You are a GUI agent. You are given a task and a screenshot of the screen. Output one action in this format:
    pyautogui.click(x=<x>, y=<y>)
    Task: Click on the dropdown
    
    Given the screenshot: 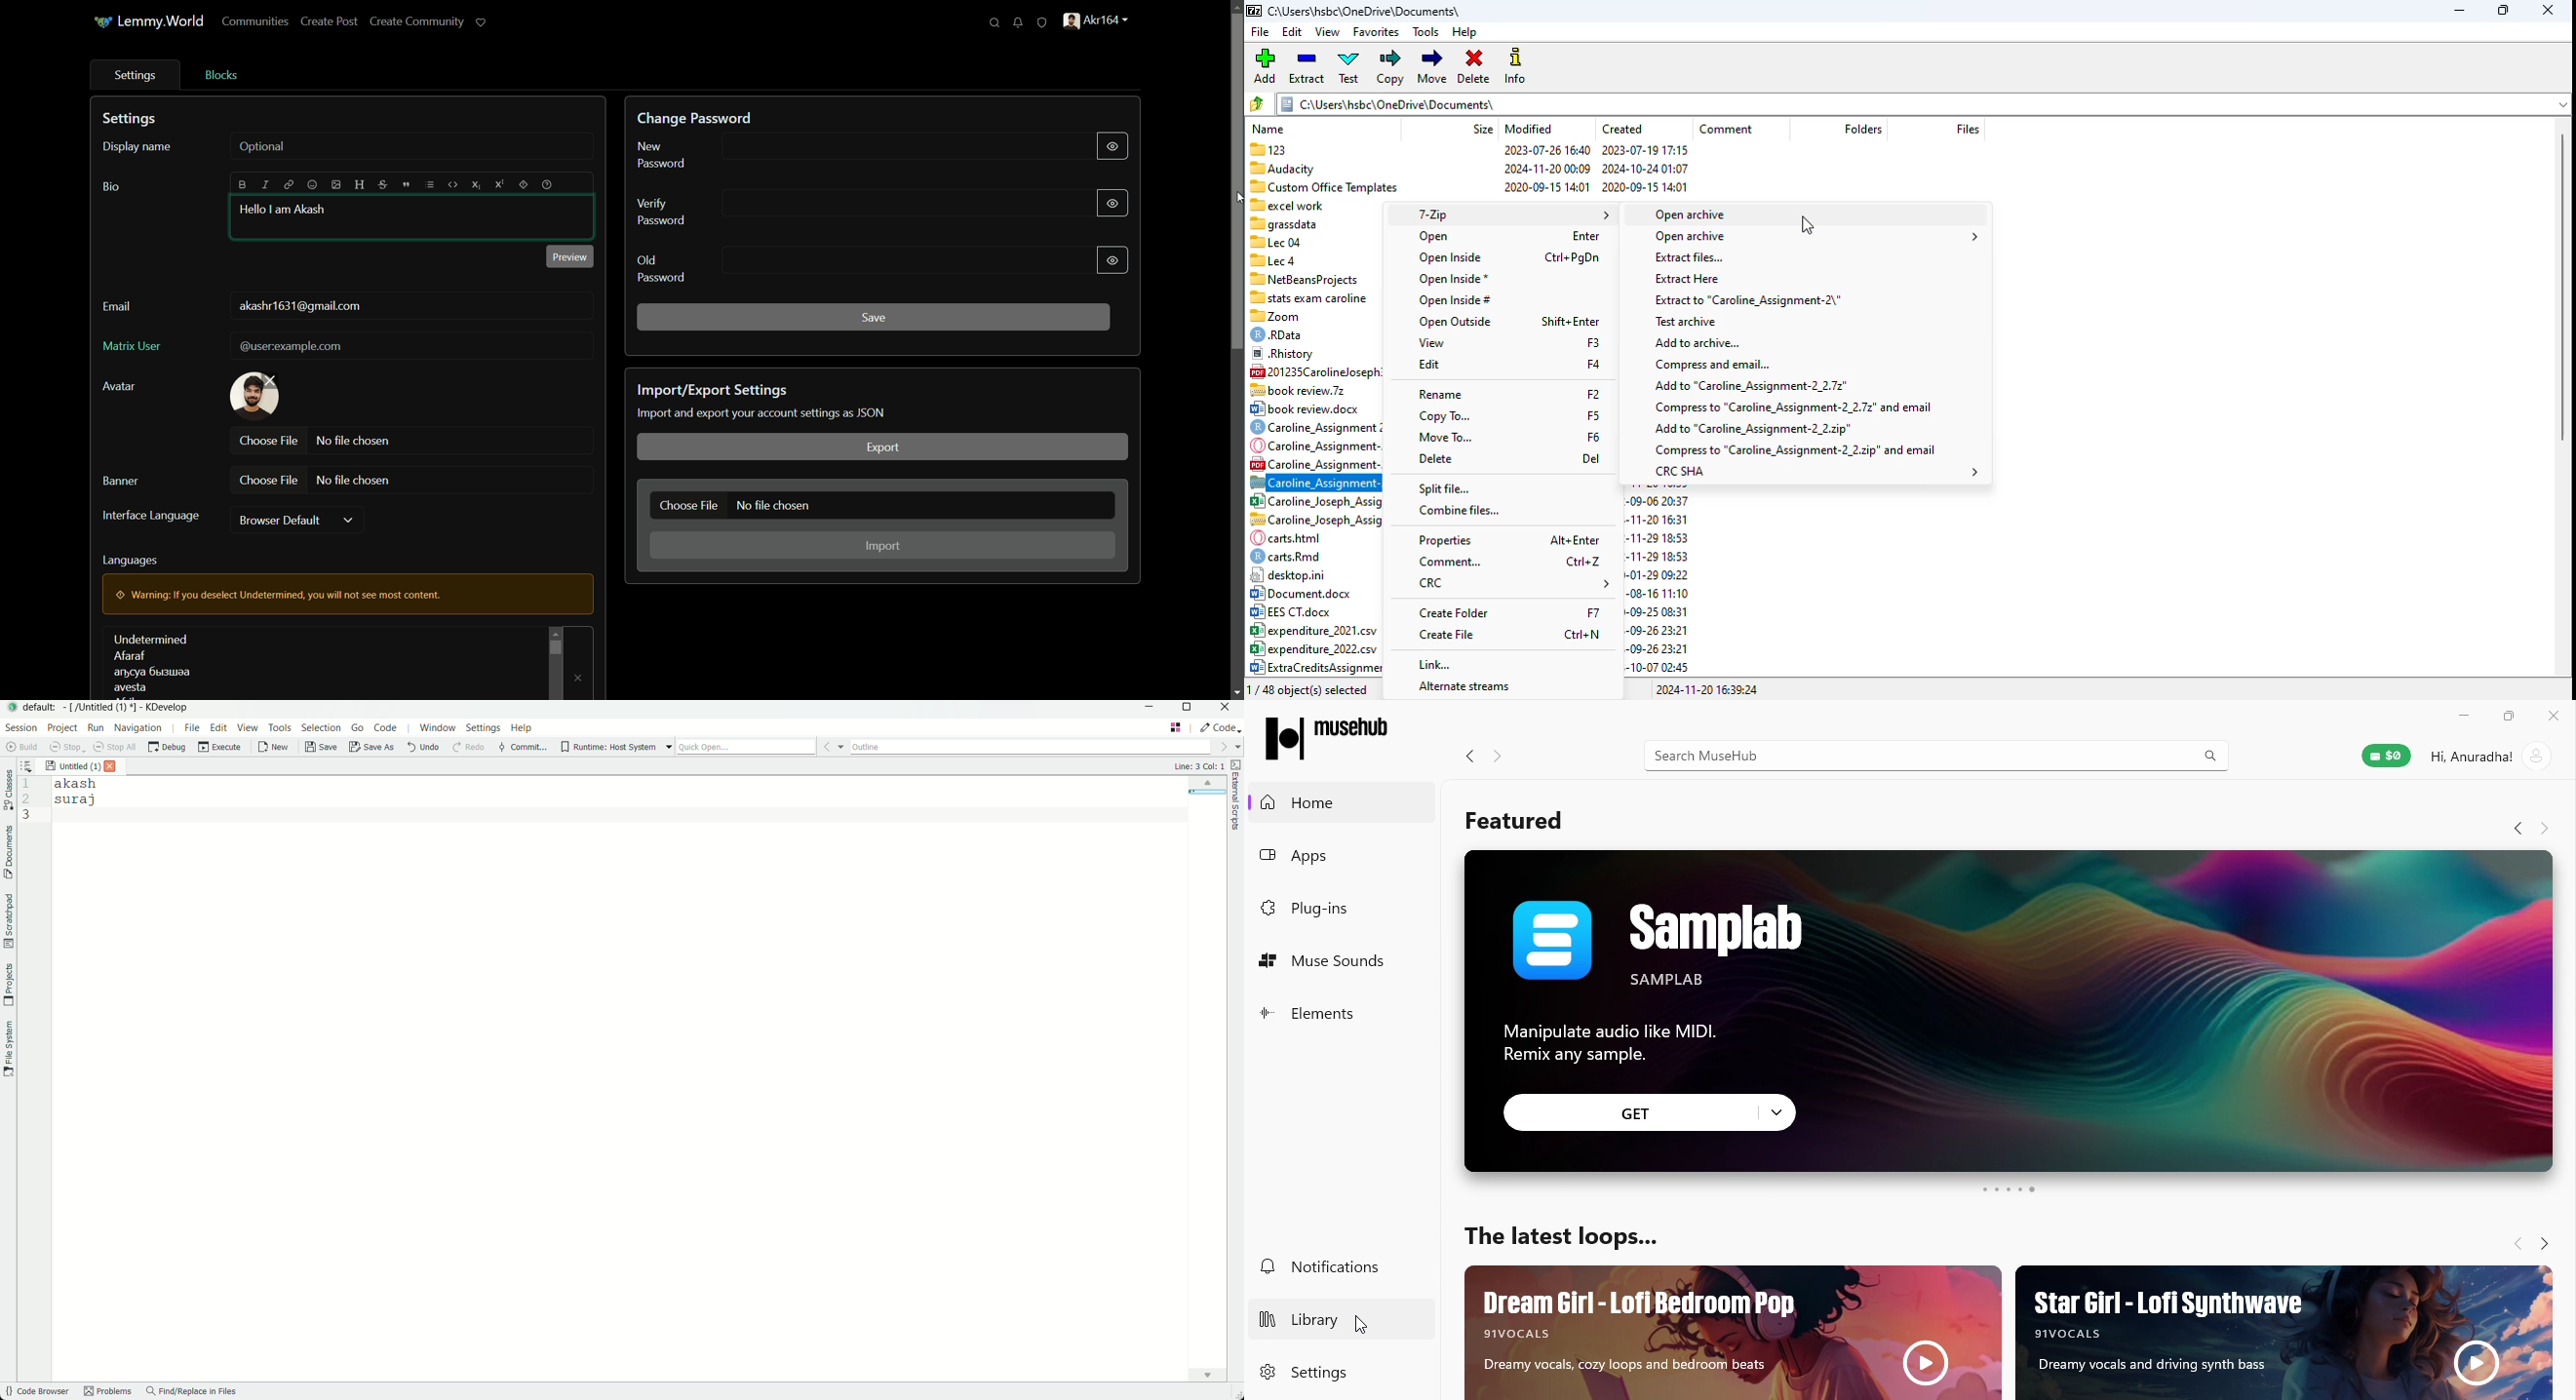 What is the action you would take?
    pyautogui.click(x=348, y=521)
    